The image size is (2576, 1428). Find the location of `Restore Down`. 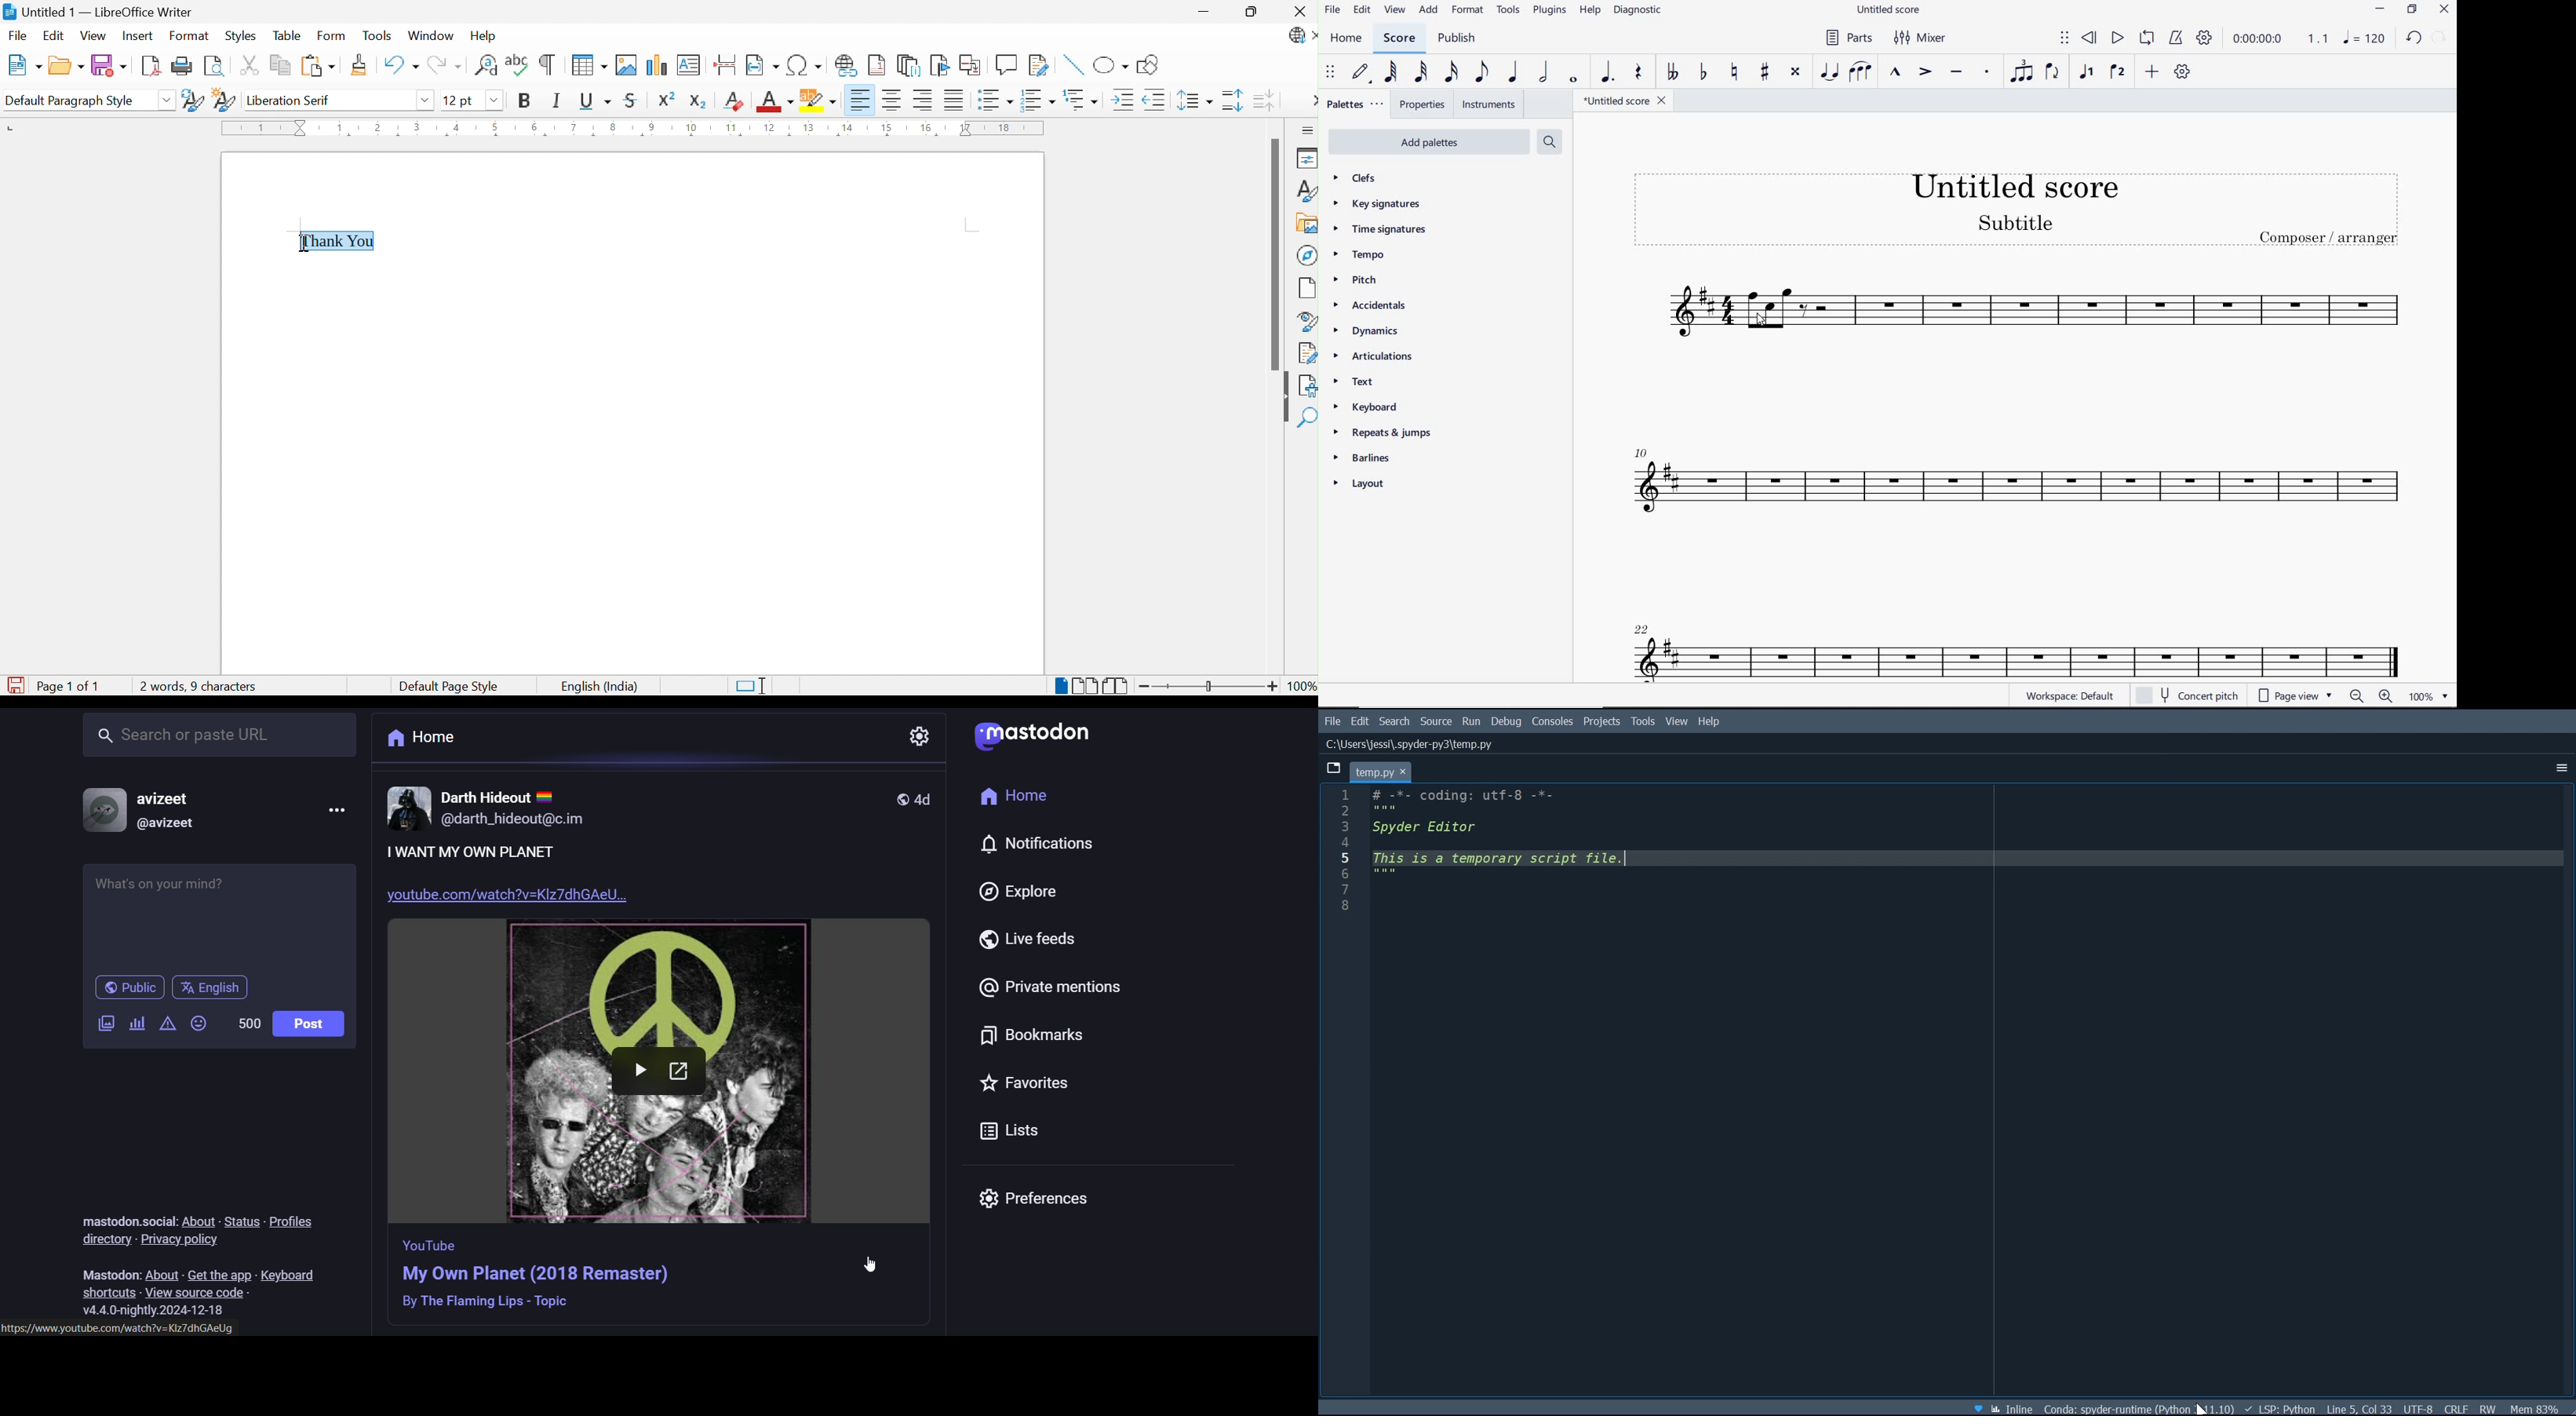

Restore Down is located at coordinates (1253, 12).